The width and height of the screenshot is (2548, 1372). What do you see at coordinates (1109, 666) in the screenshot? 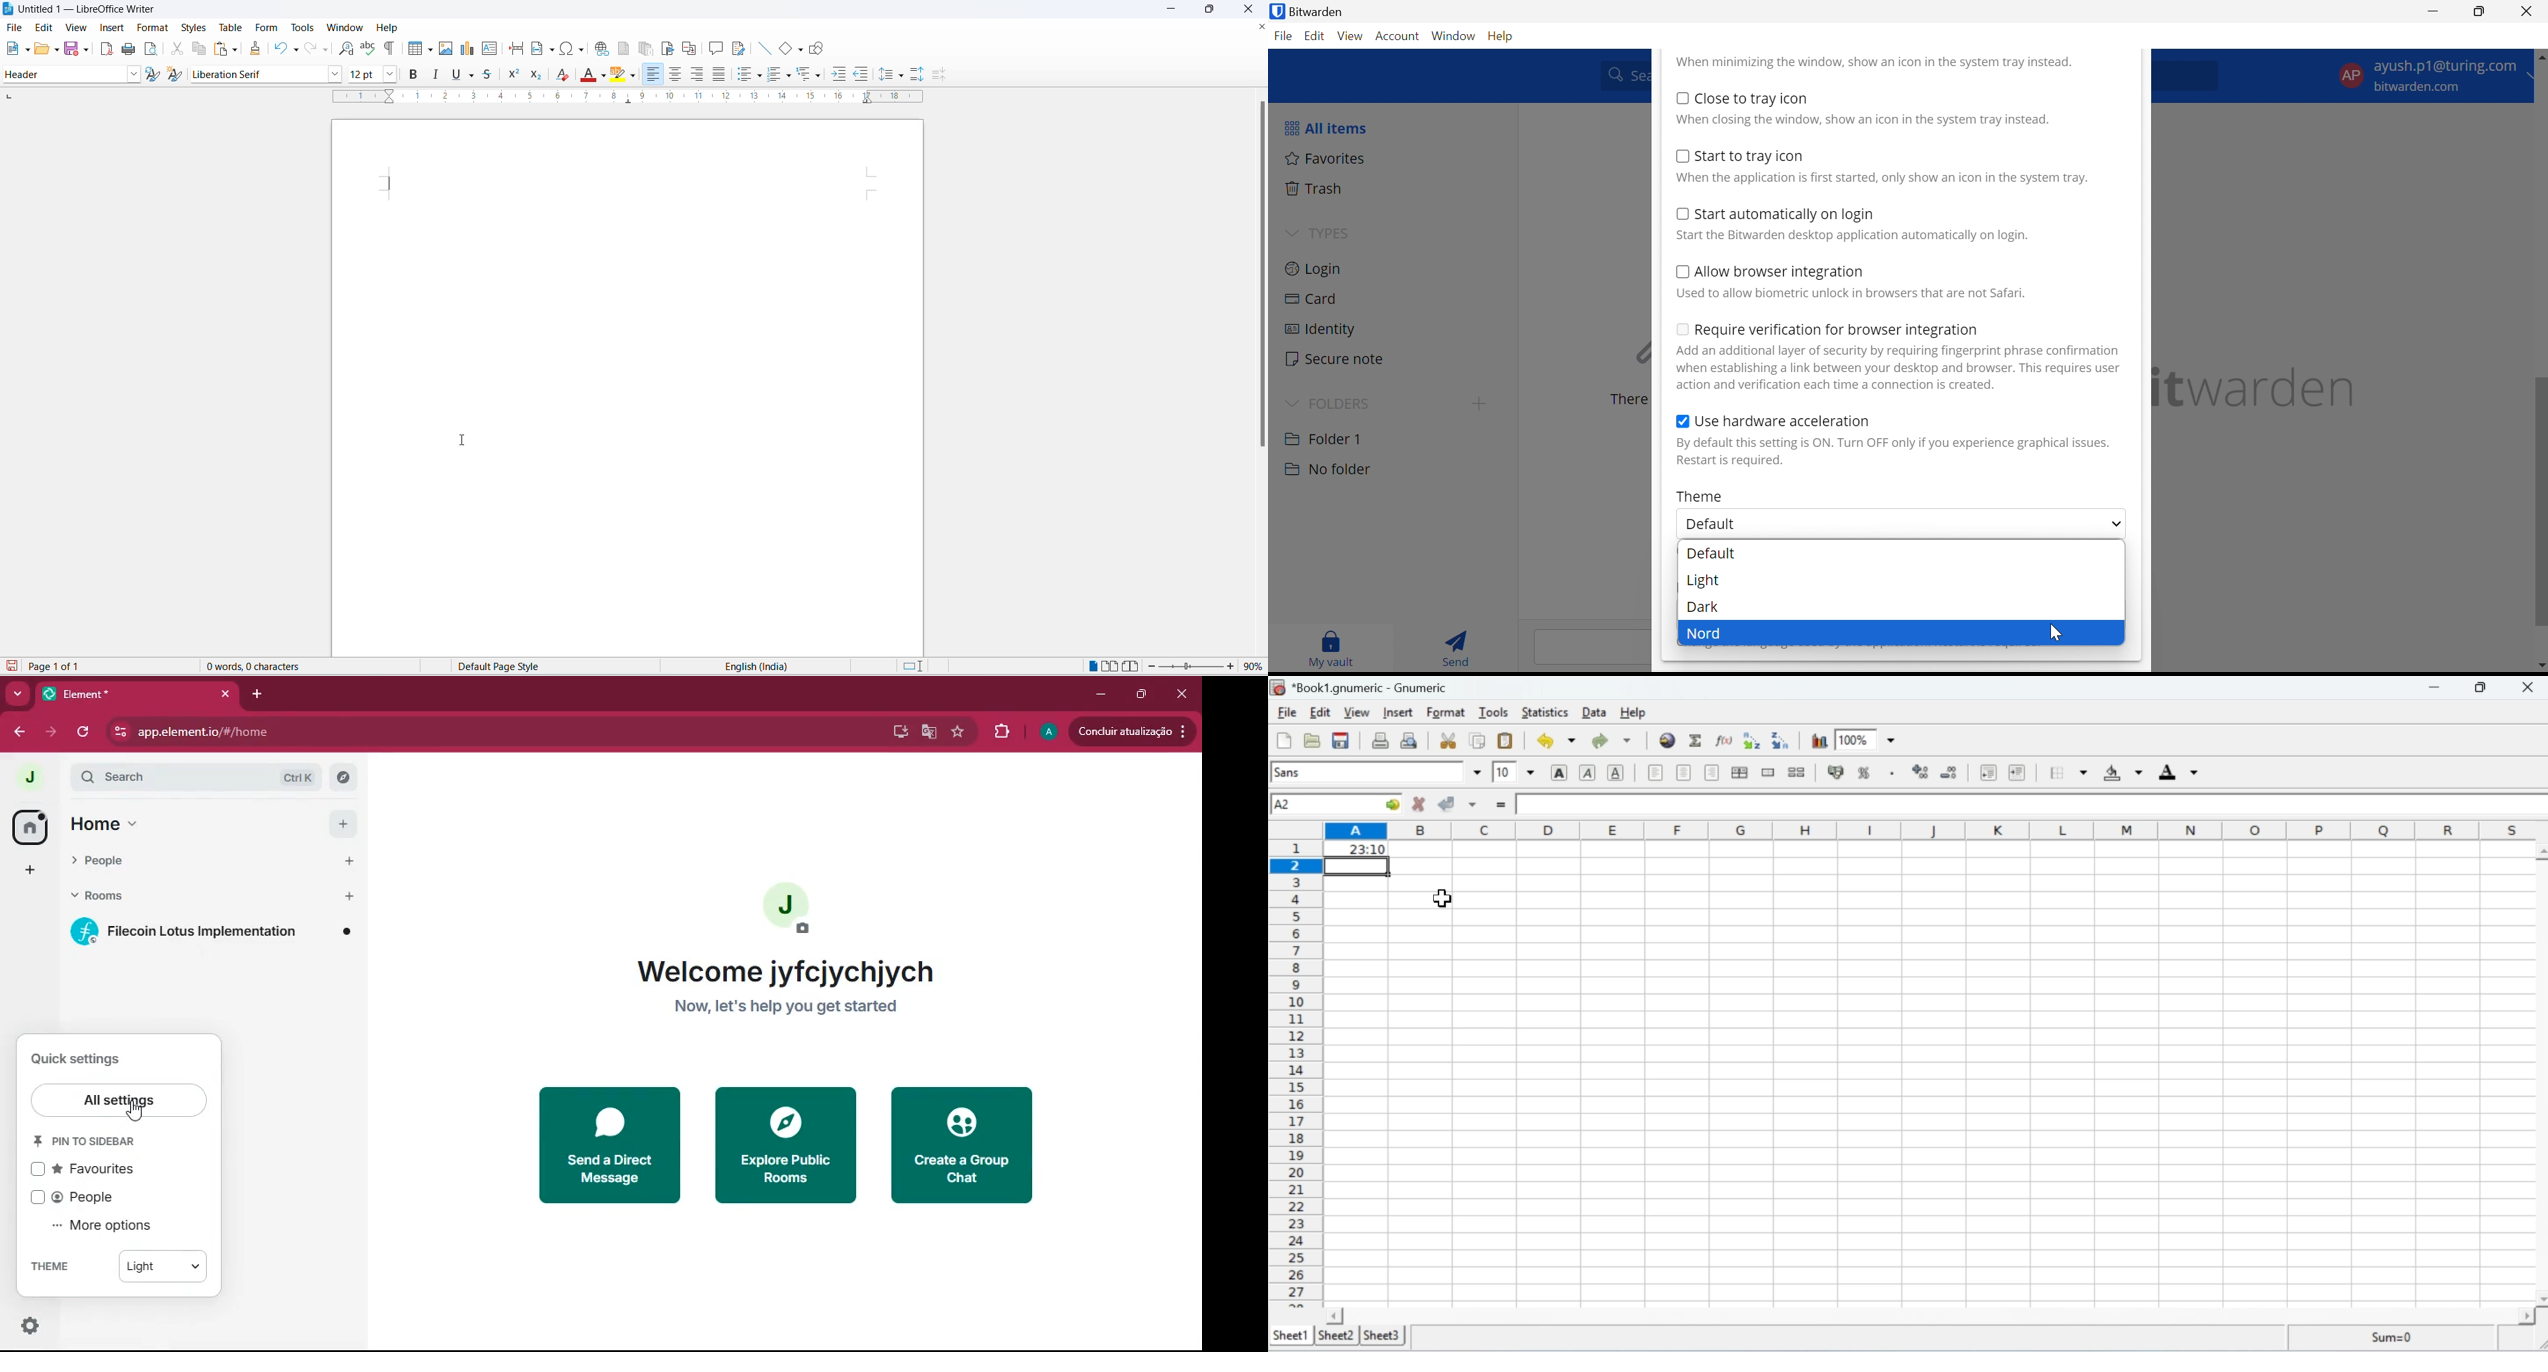
I see `multipage view` at bounding box center [1109, 666].